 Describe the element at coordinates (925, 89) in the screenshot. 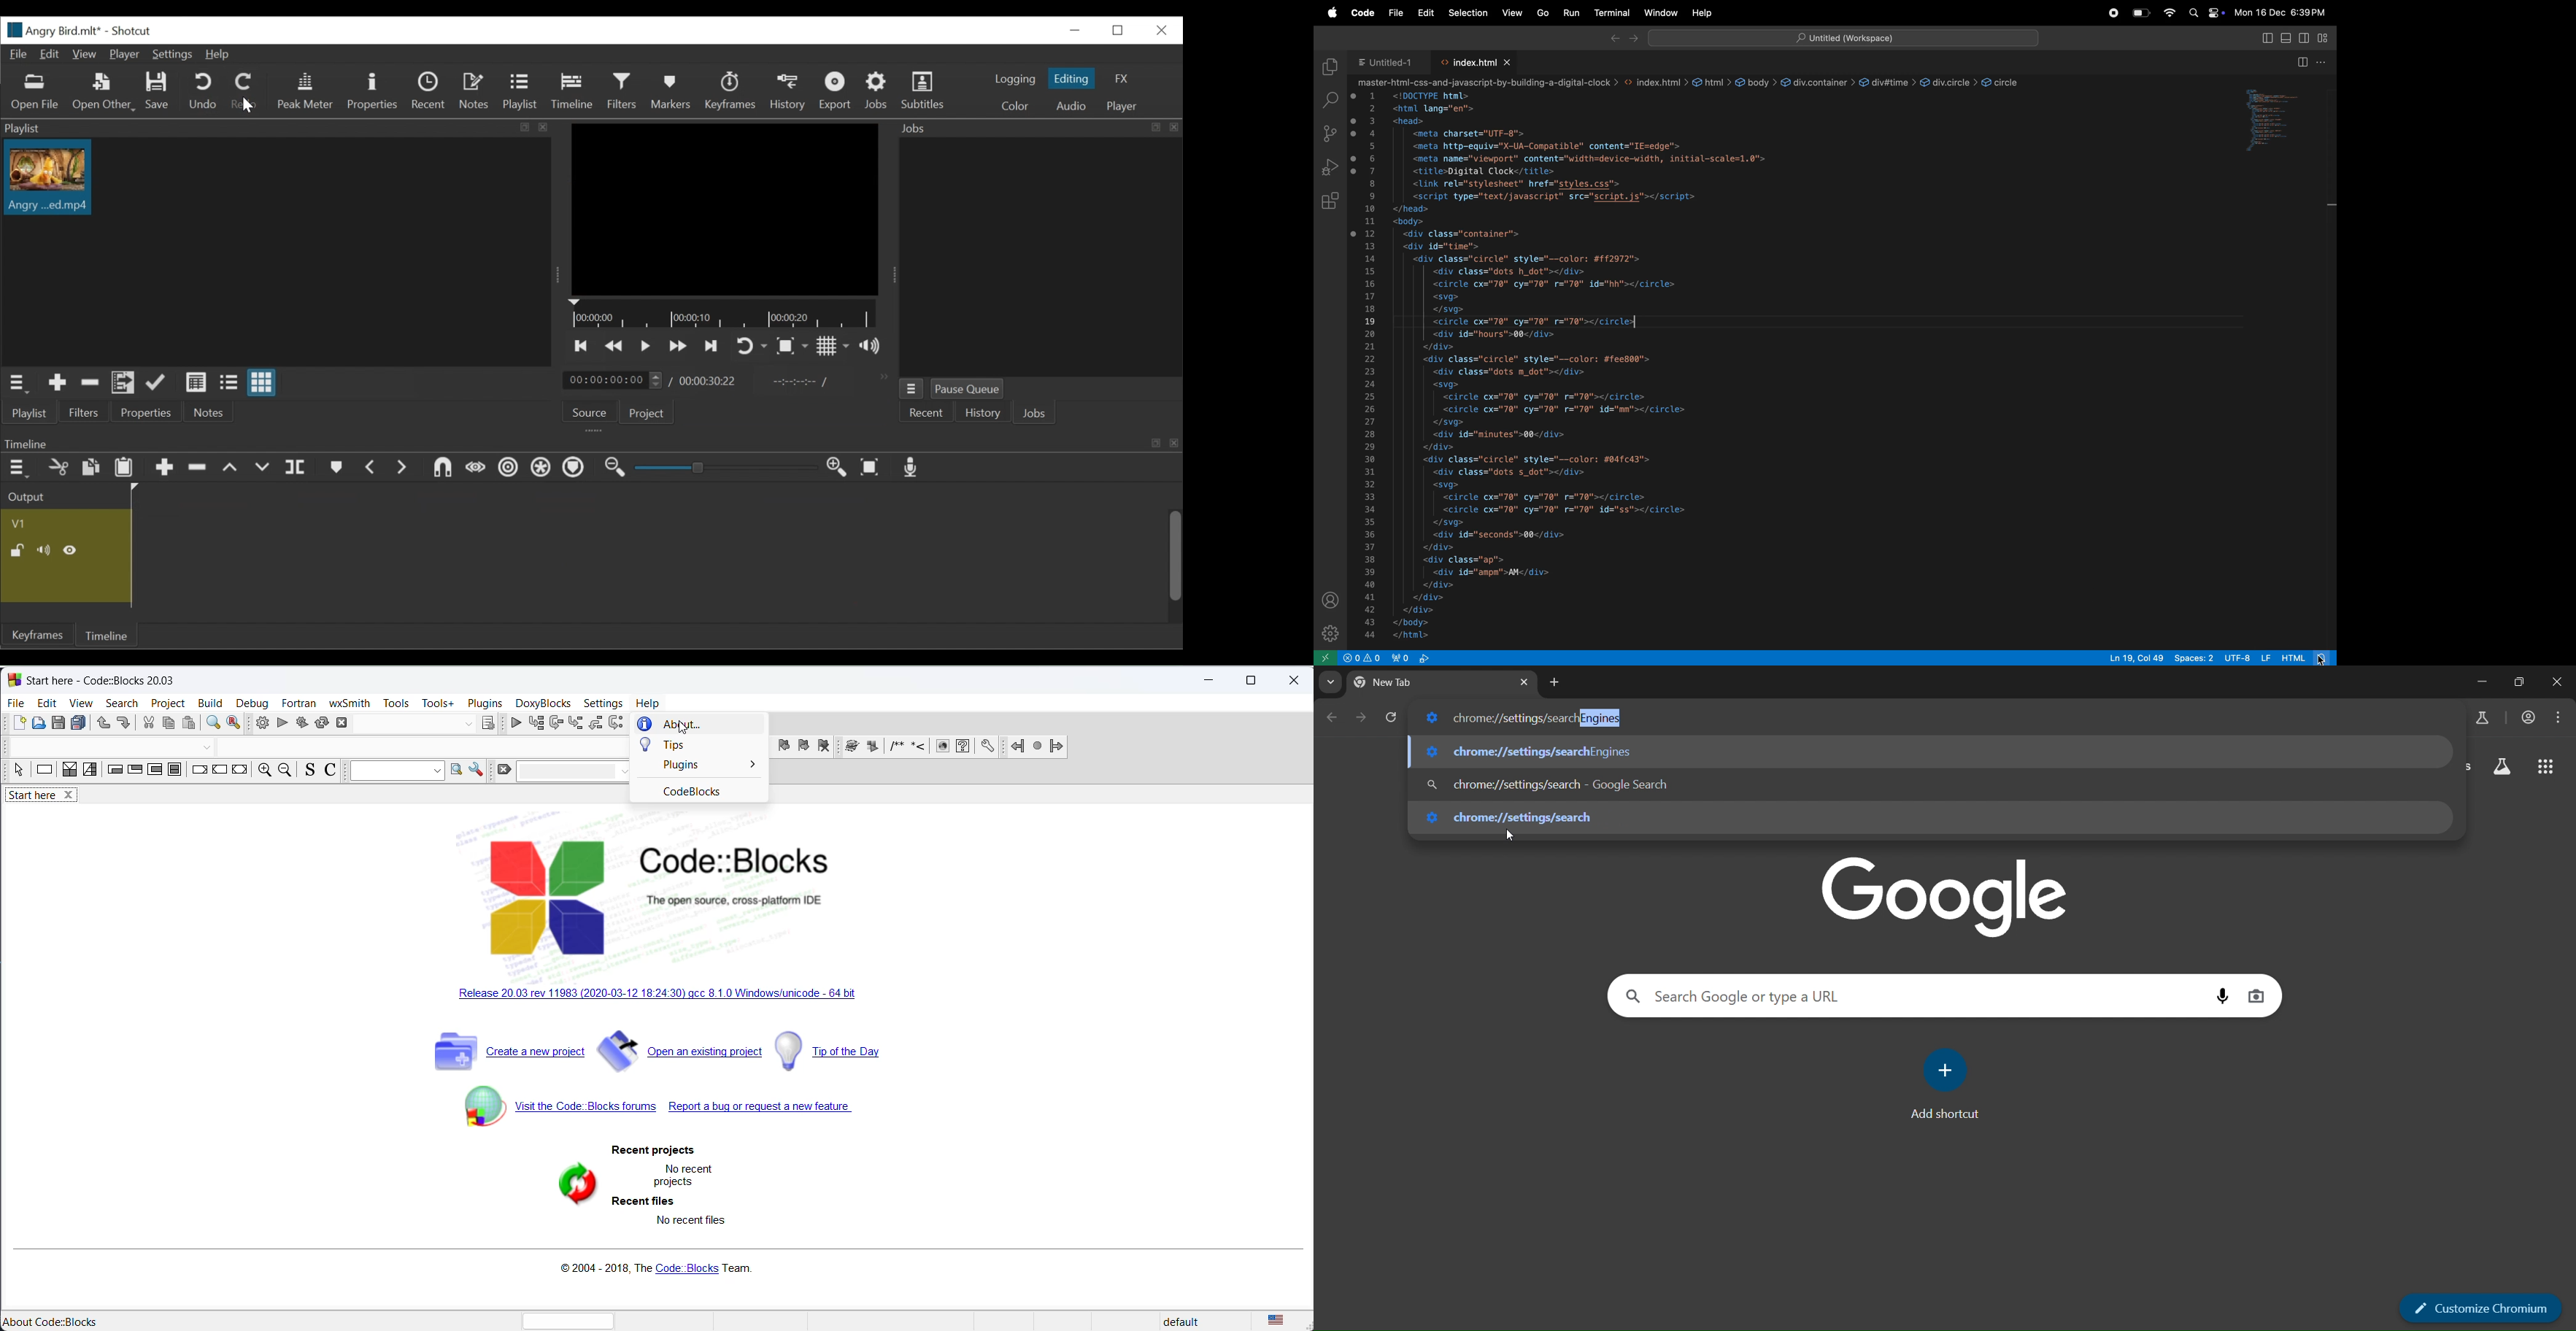

I see `Subtitles` at that location.